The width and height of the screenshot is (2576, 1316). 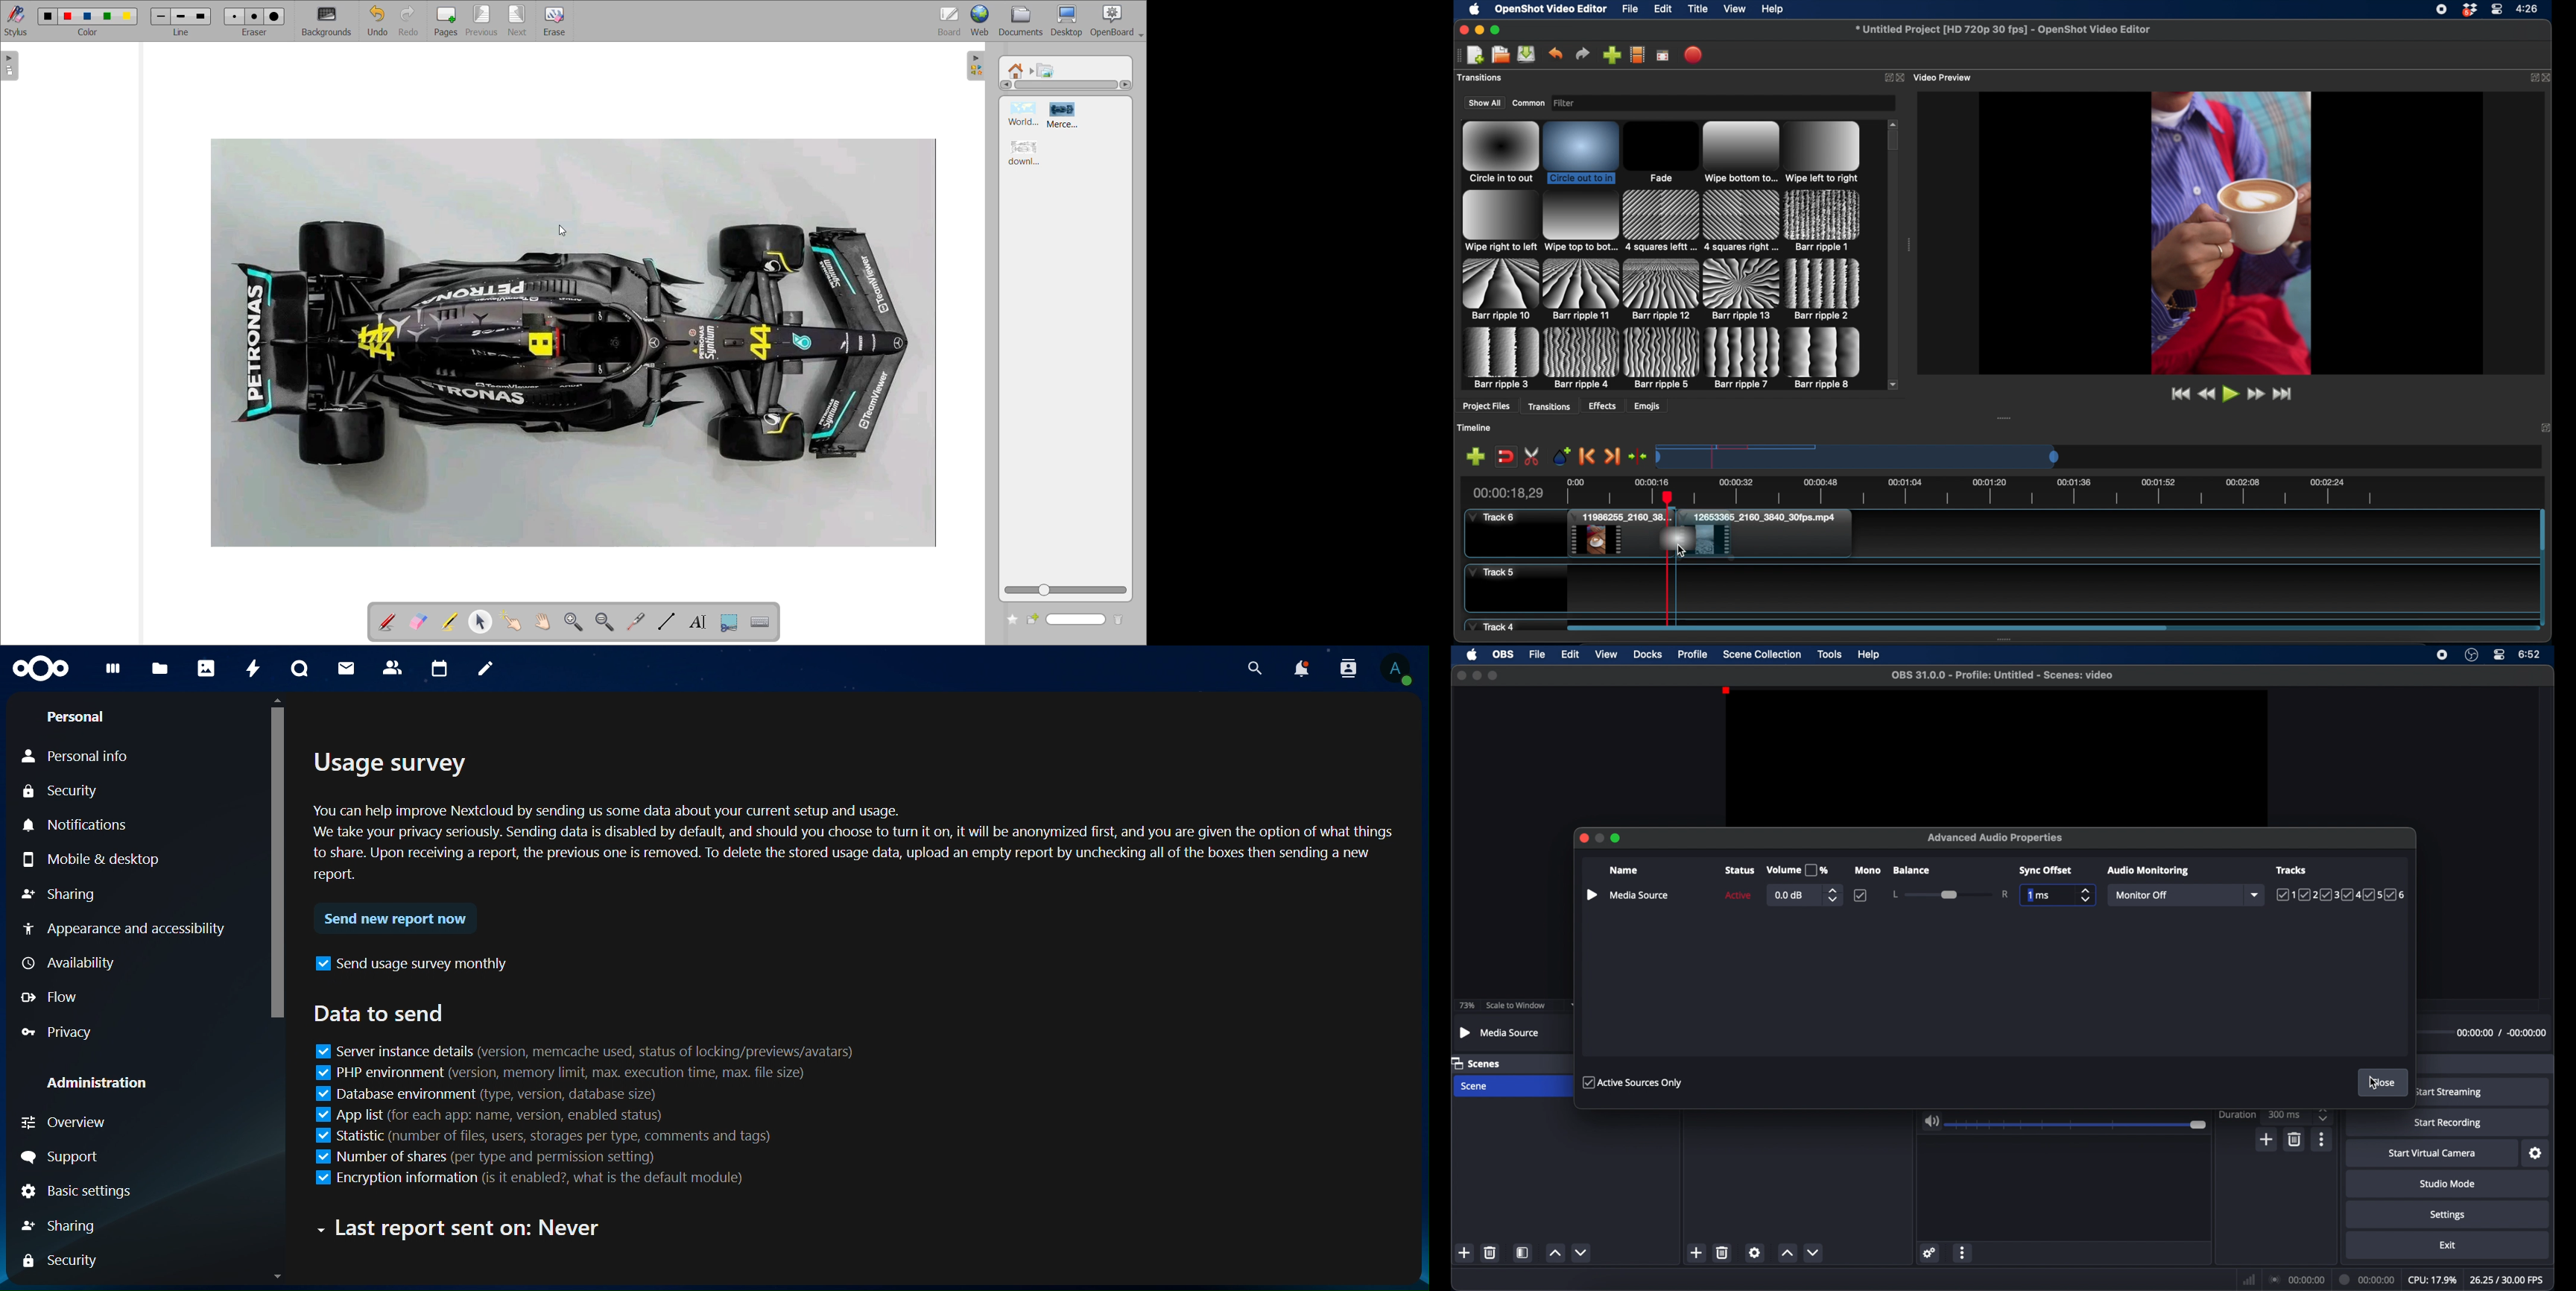 What do you see at coordinates (2250, 1280) in the screenshot?
I see `network` at bounding box center [2250, 1280].